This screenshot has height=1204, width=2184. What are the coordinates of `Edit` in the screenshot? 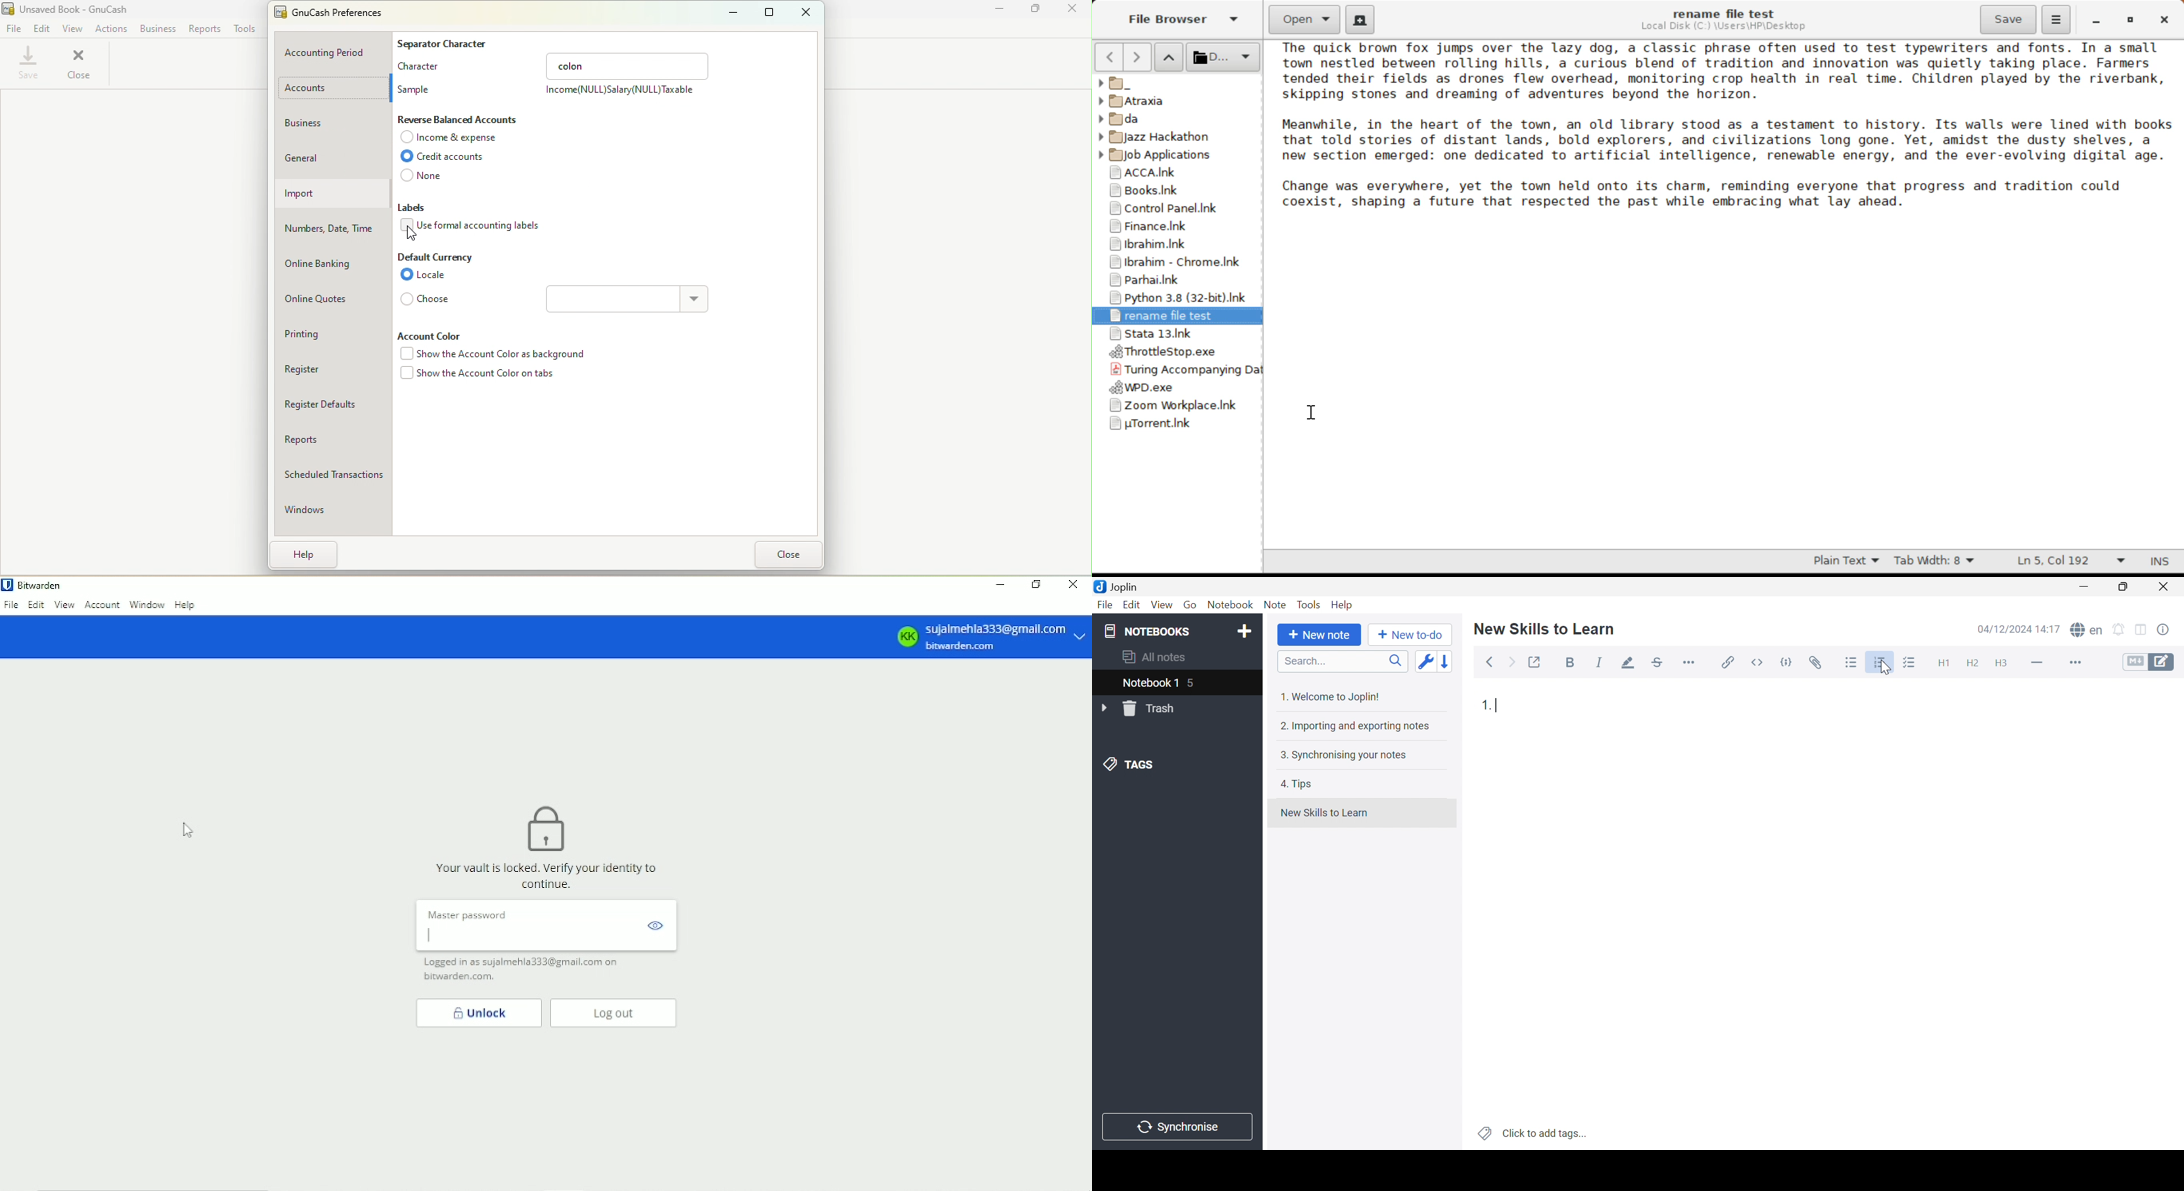 It's located at (42, 27).